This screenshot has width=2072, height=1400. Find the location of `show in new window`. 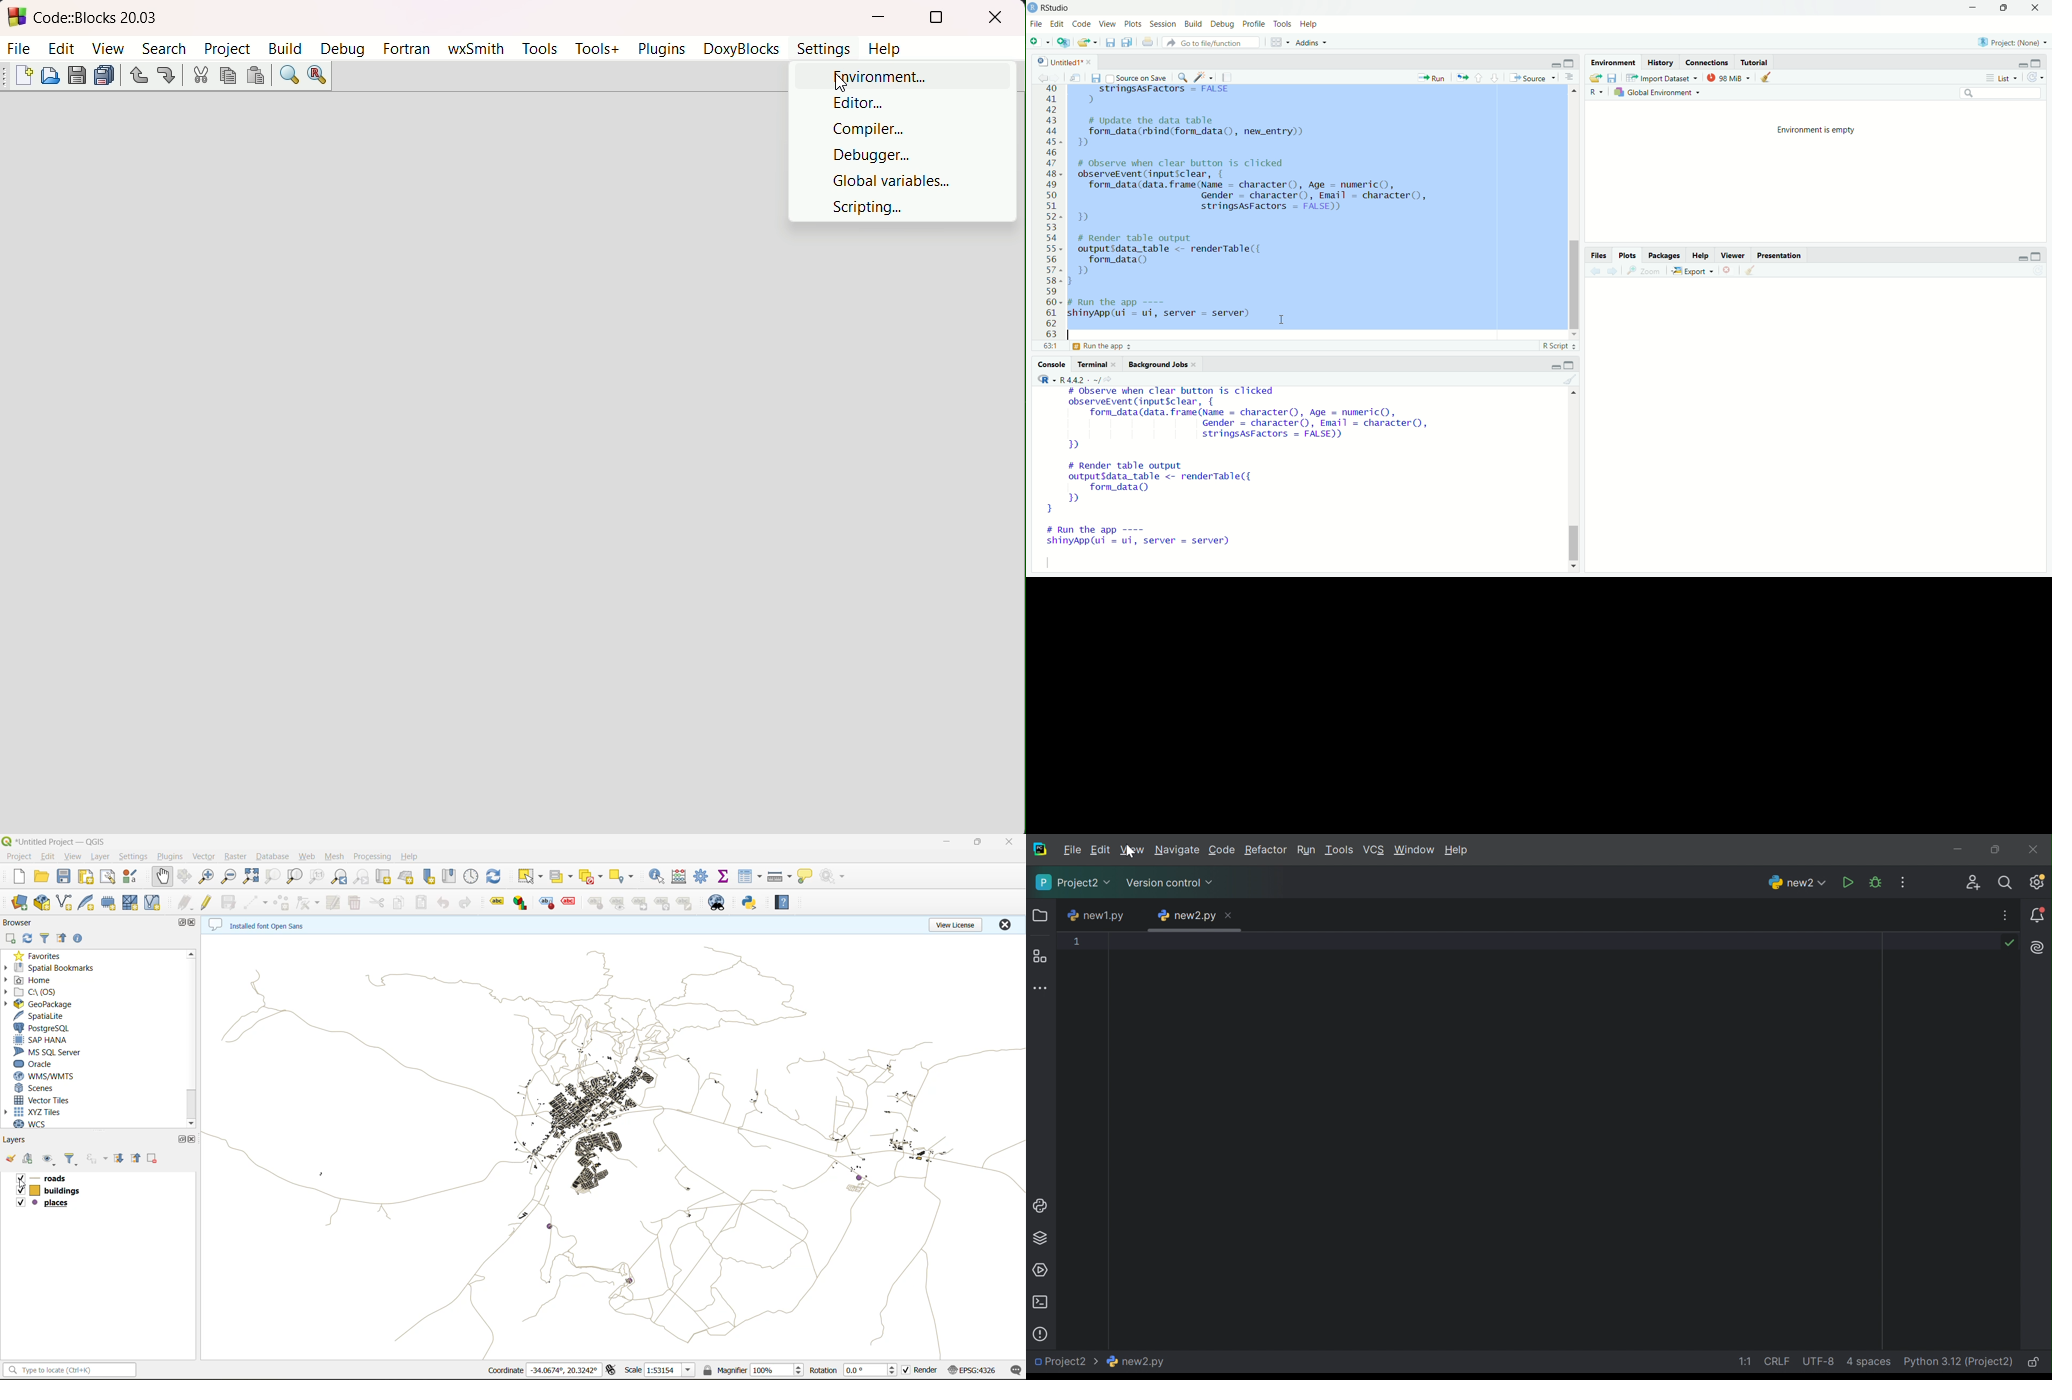

show in new window is located at coordinates (1075, 76).